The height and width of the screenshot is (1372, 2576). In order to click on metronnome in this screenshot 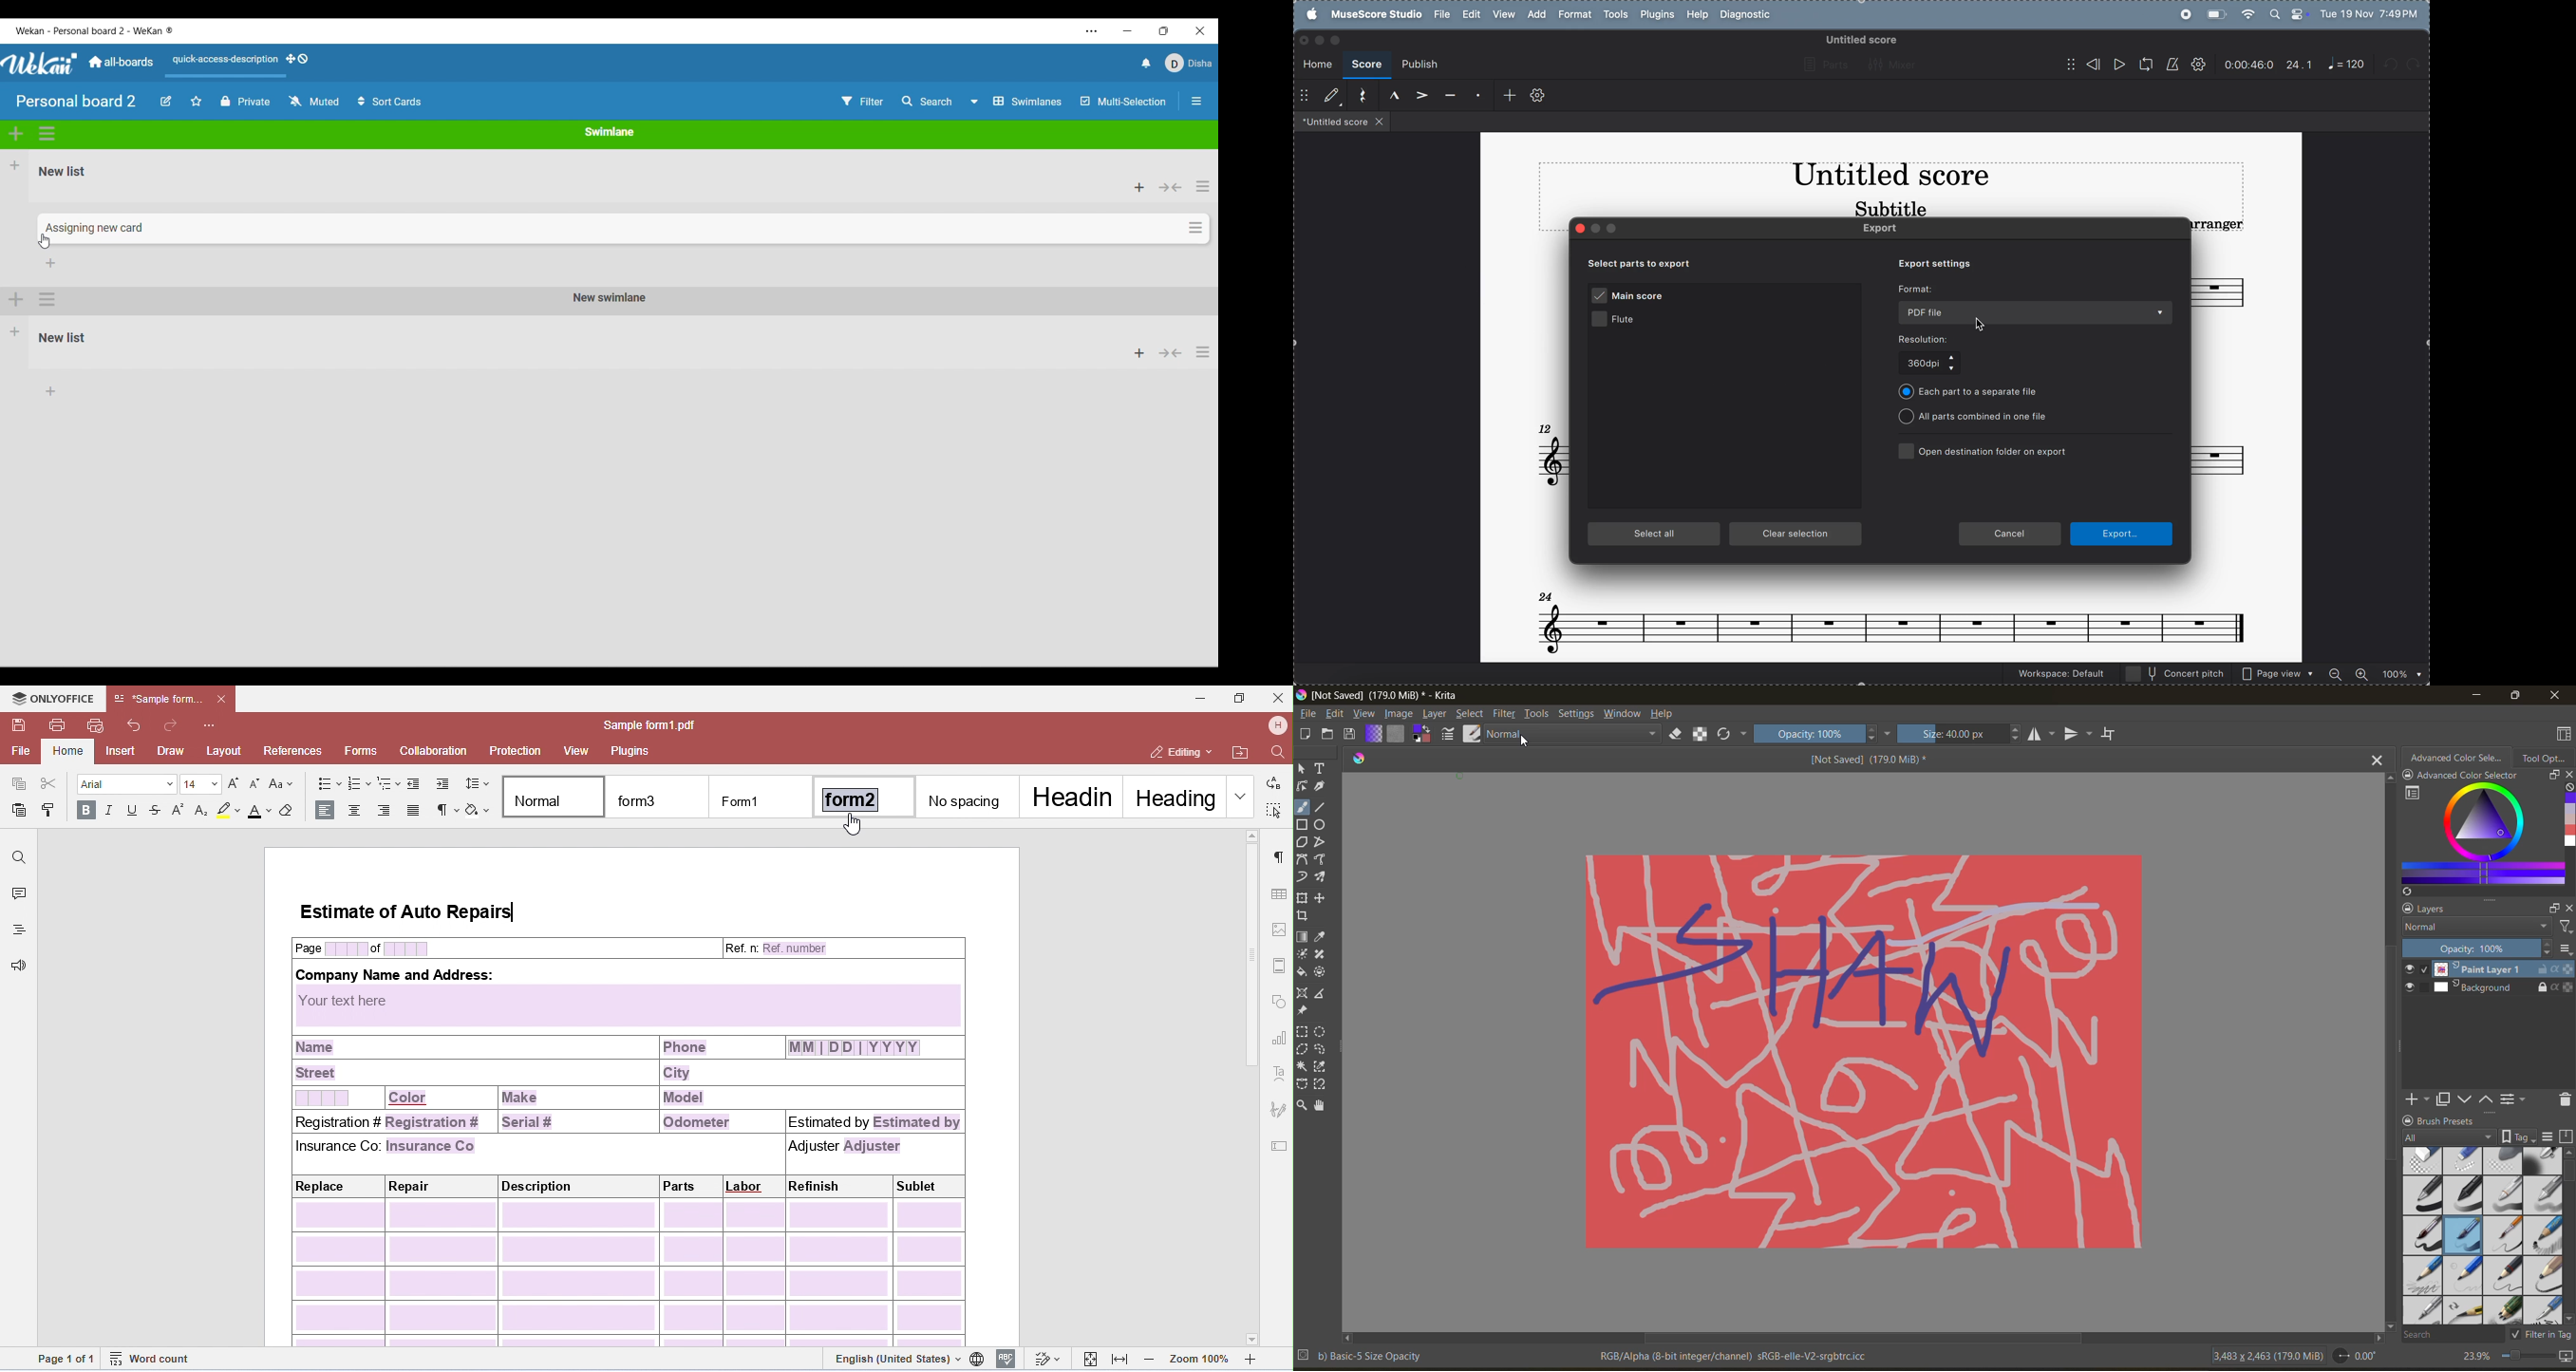, I will do `click(2171, 64)`.